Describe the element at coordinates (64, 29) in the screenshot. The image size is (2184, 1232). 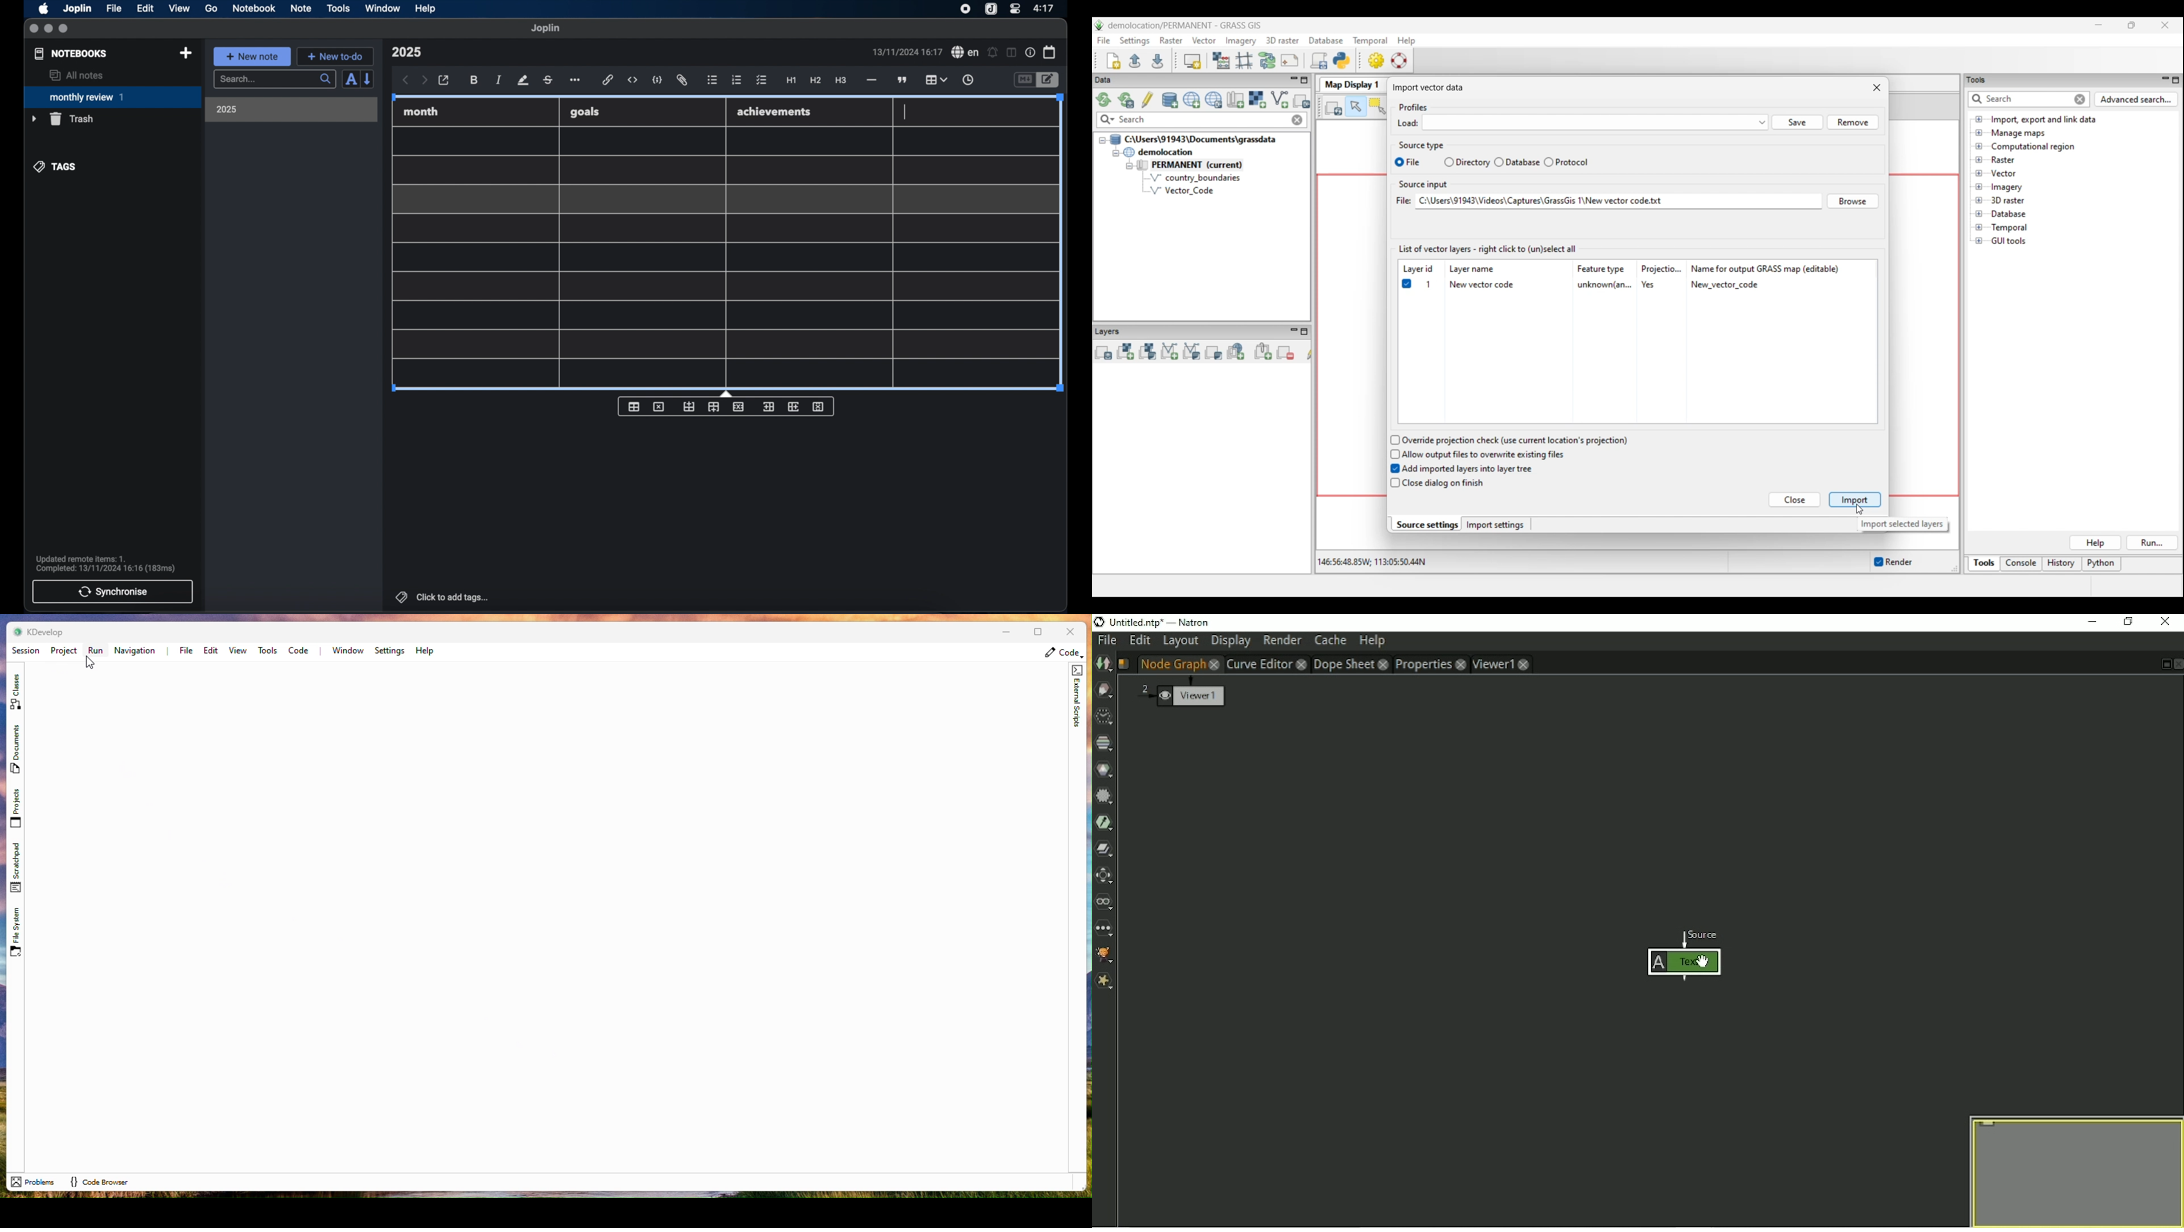
I see `maximize` at that location.